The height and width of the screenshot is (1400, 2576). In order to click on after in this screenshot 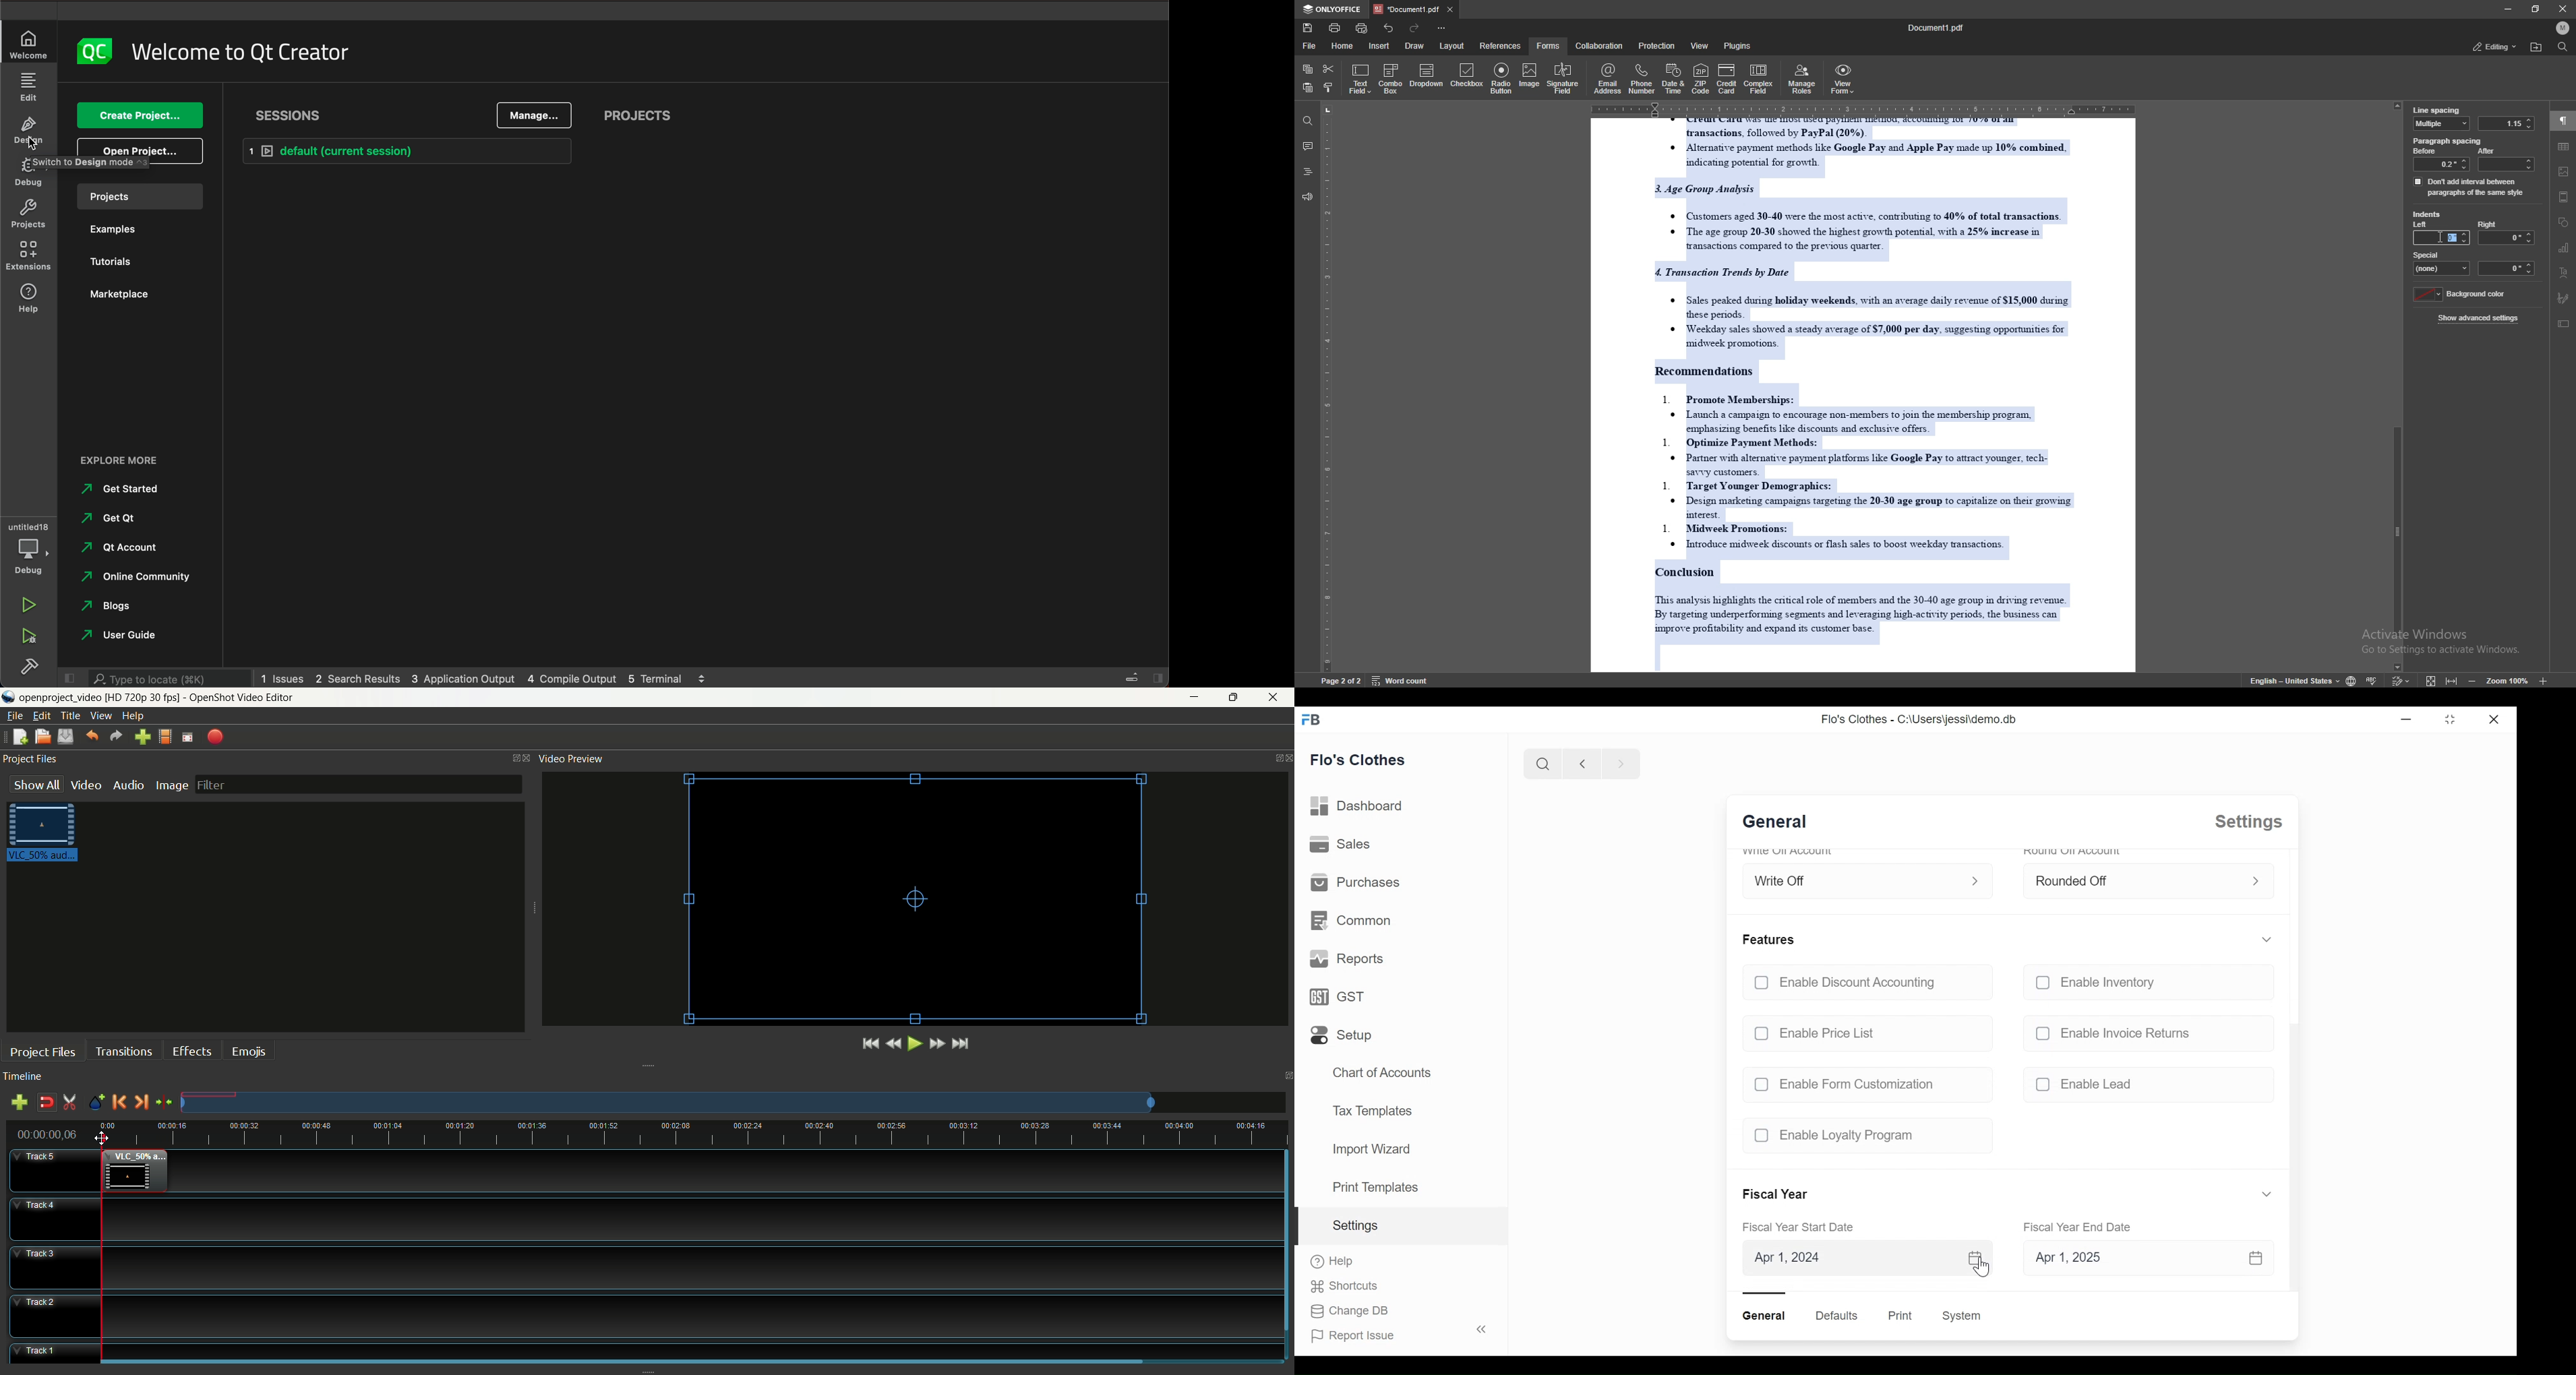, I will do `click(2505, 159)`.